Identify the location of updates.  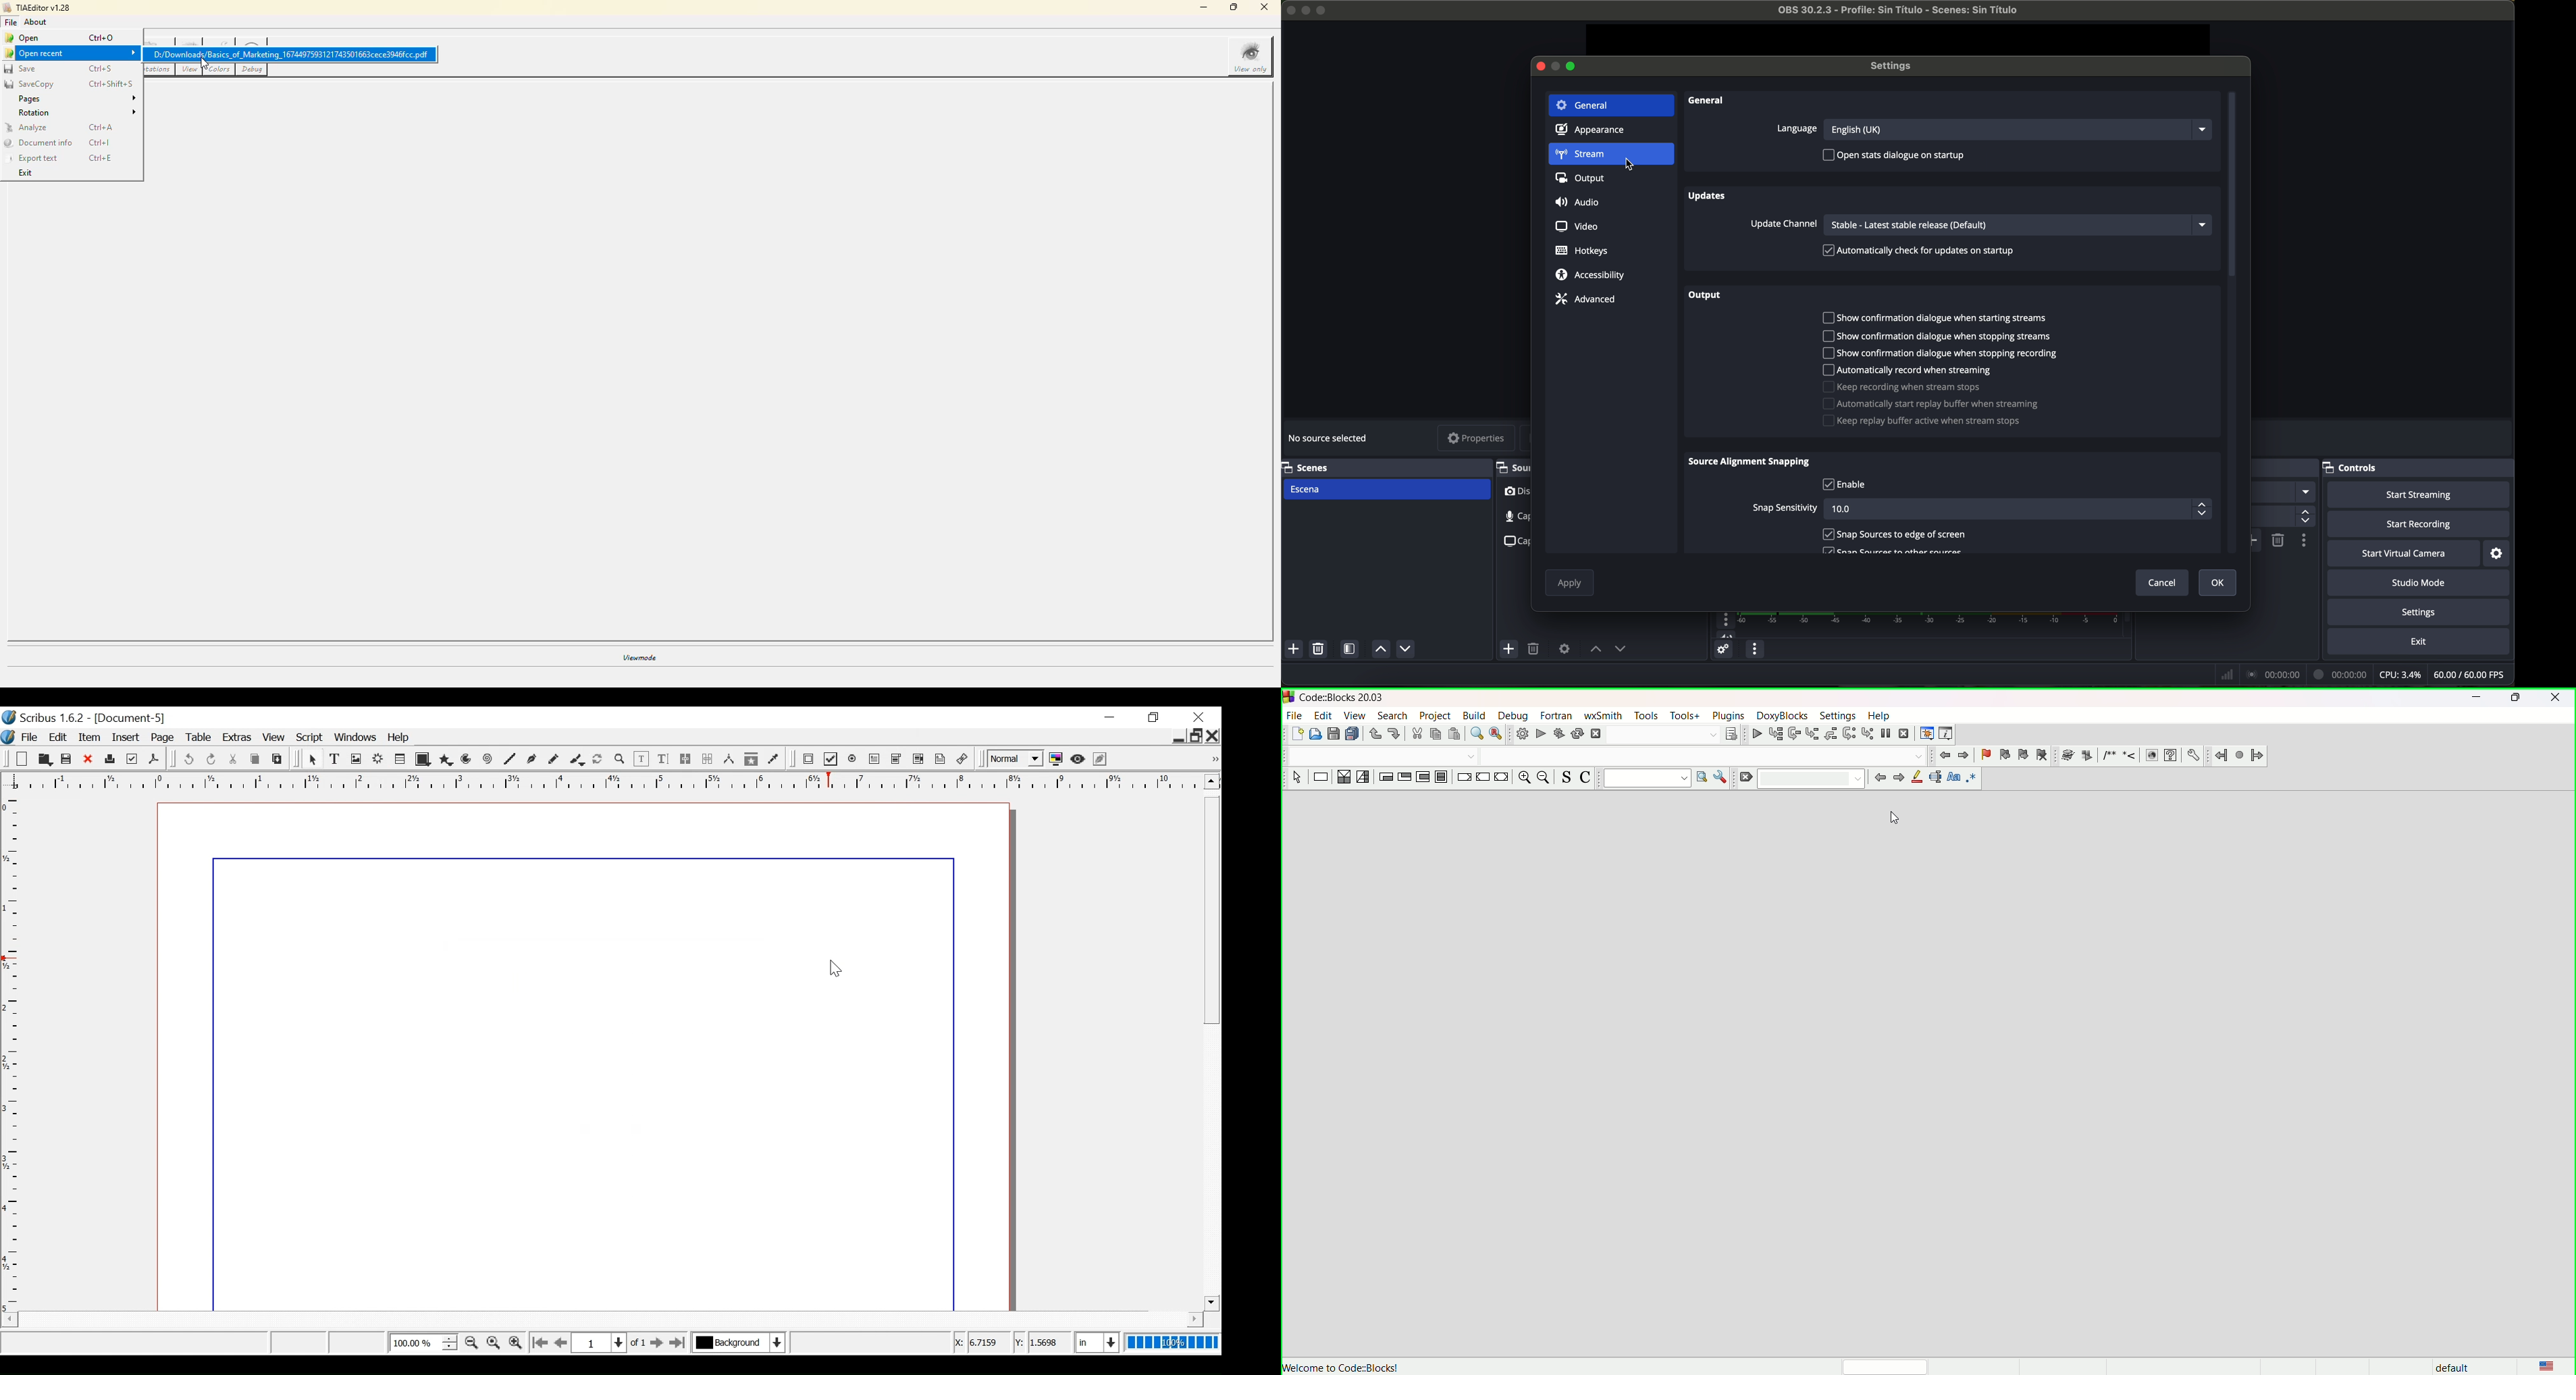
(1707, 195).